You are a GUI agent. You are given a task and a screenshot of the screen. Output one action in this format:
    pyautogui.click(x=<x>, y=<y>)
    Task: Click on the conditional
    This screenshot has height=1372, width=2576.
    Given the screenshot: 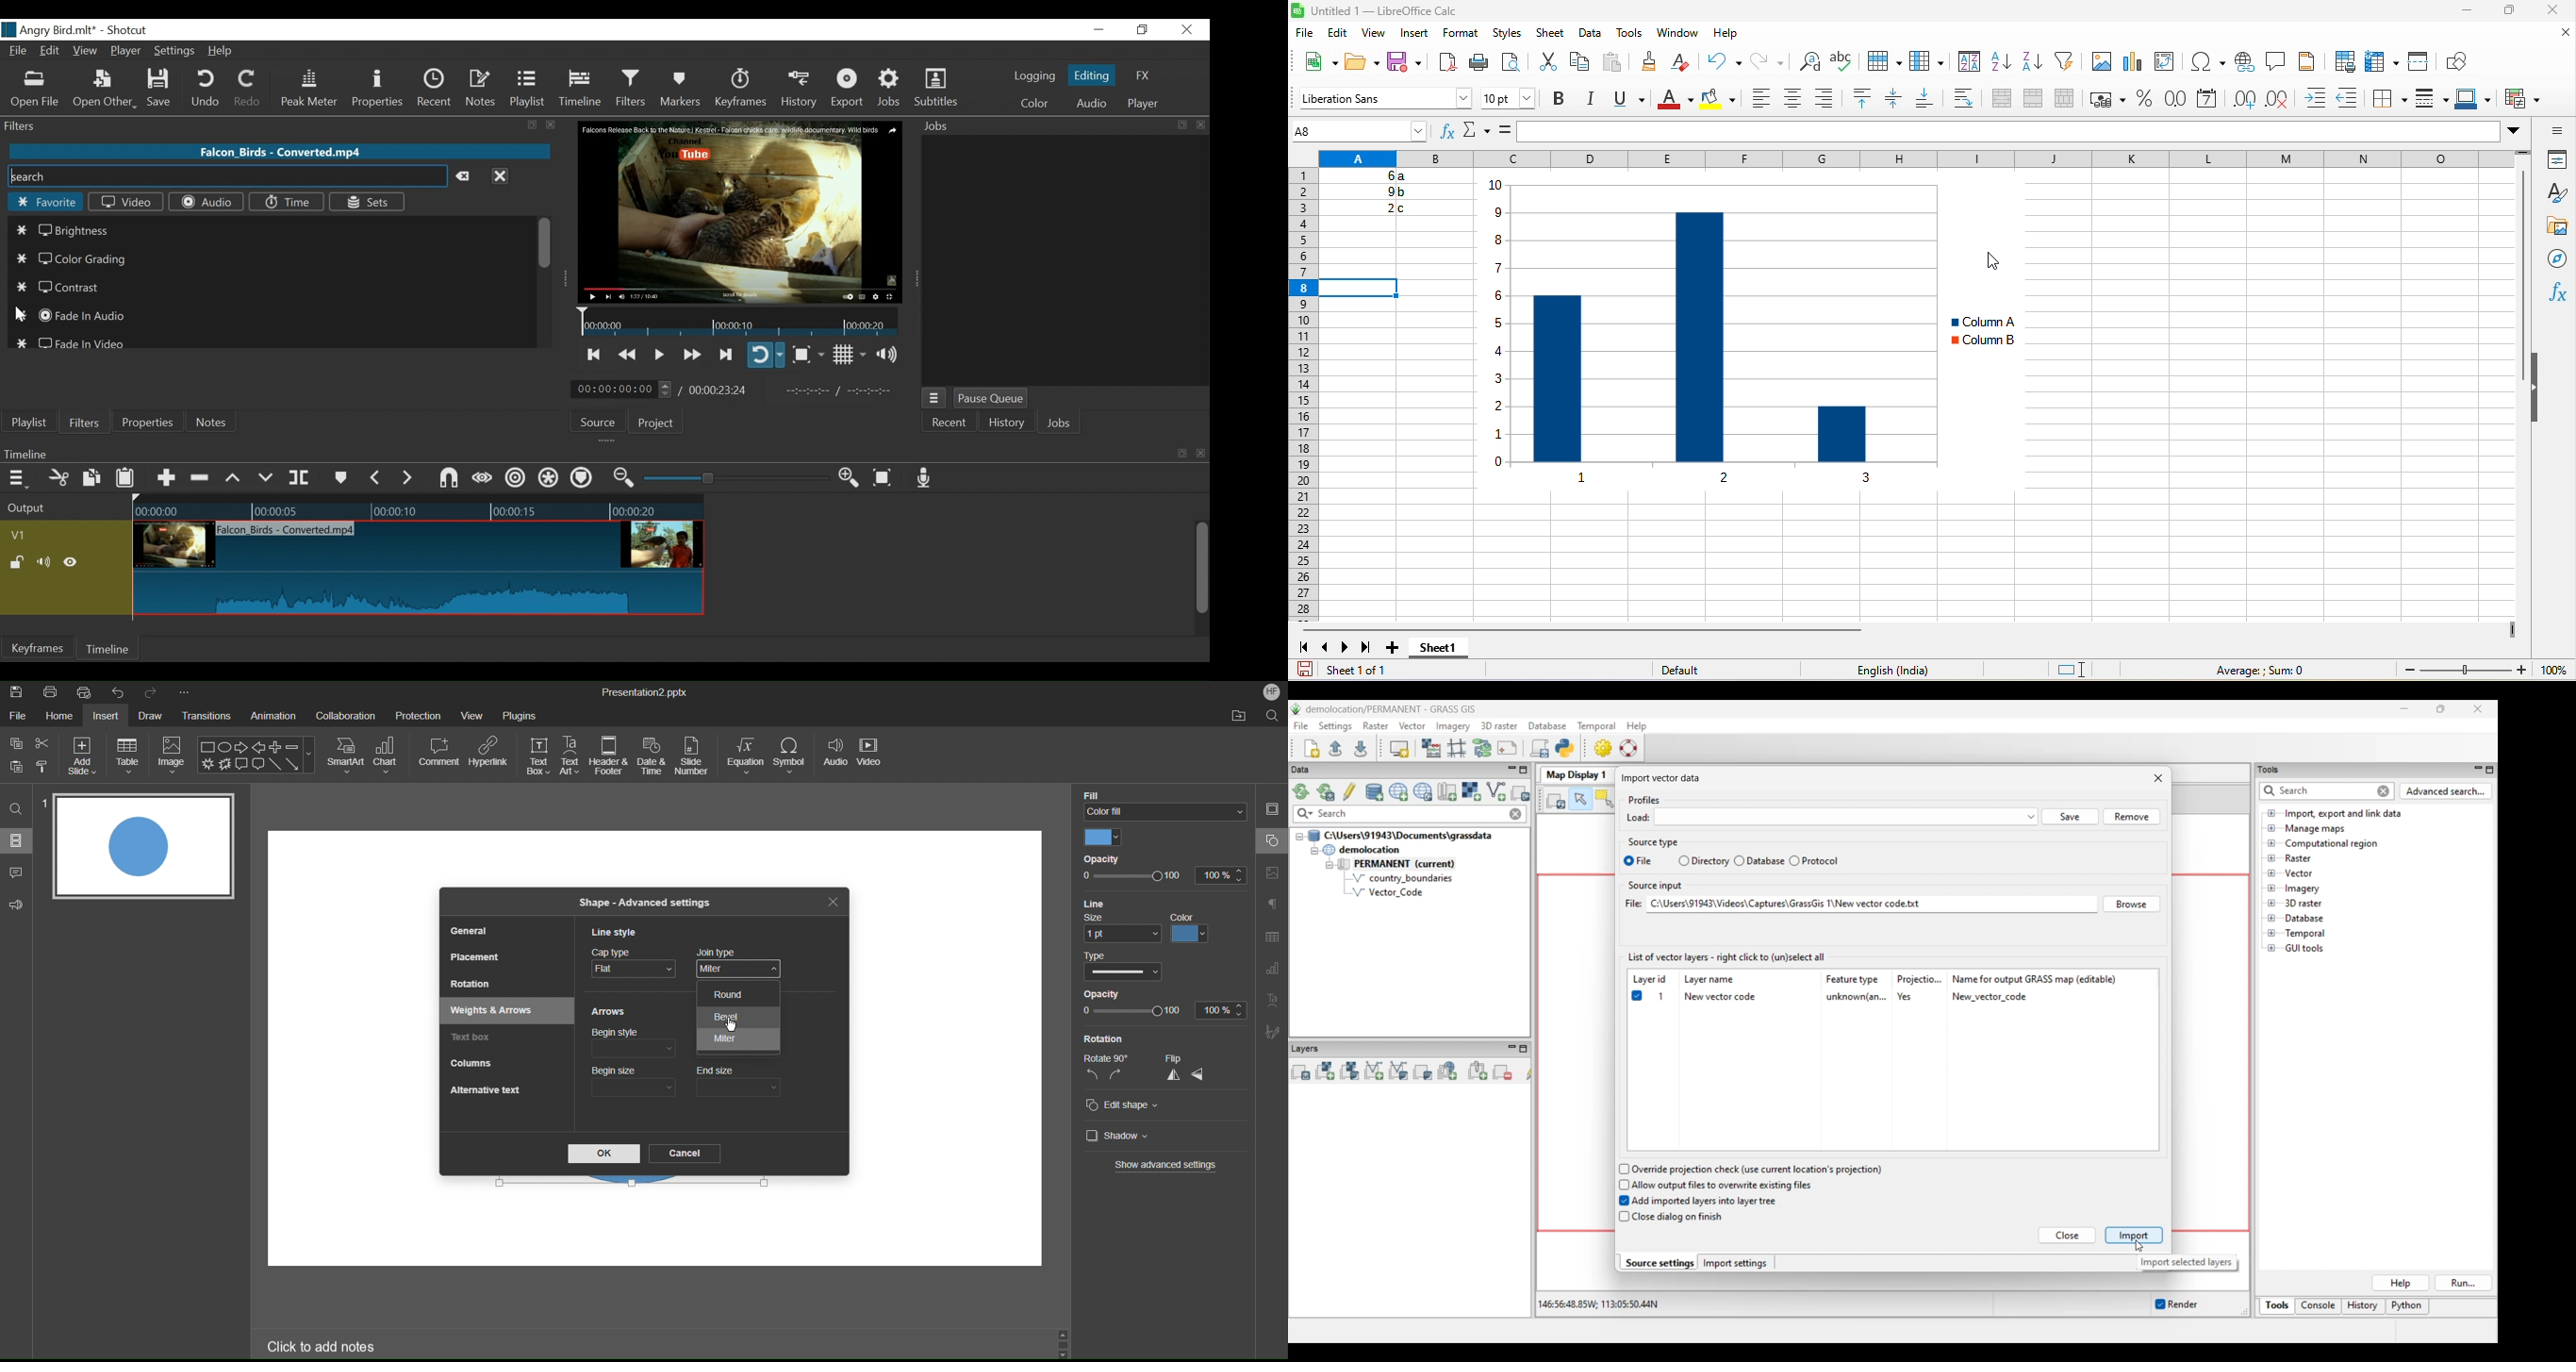 What is the action you would take?
    pyautogui.click(x=2523, y=100)
    